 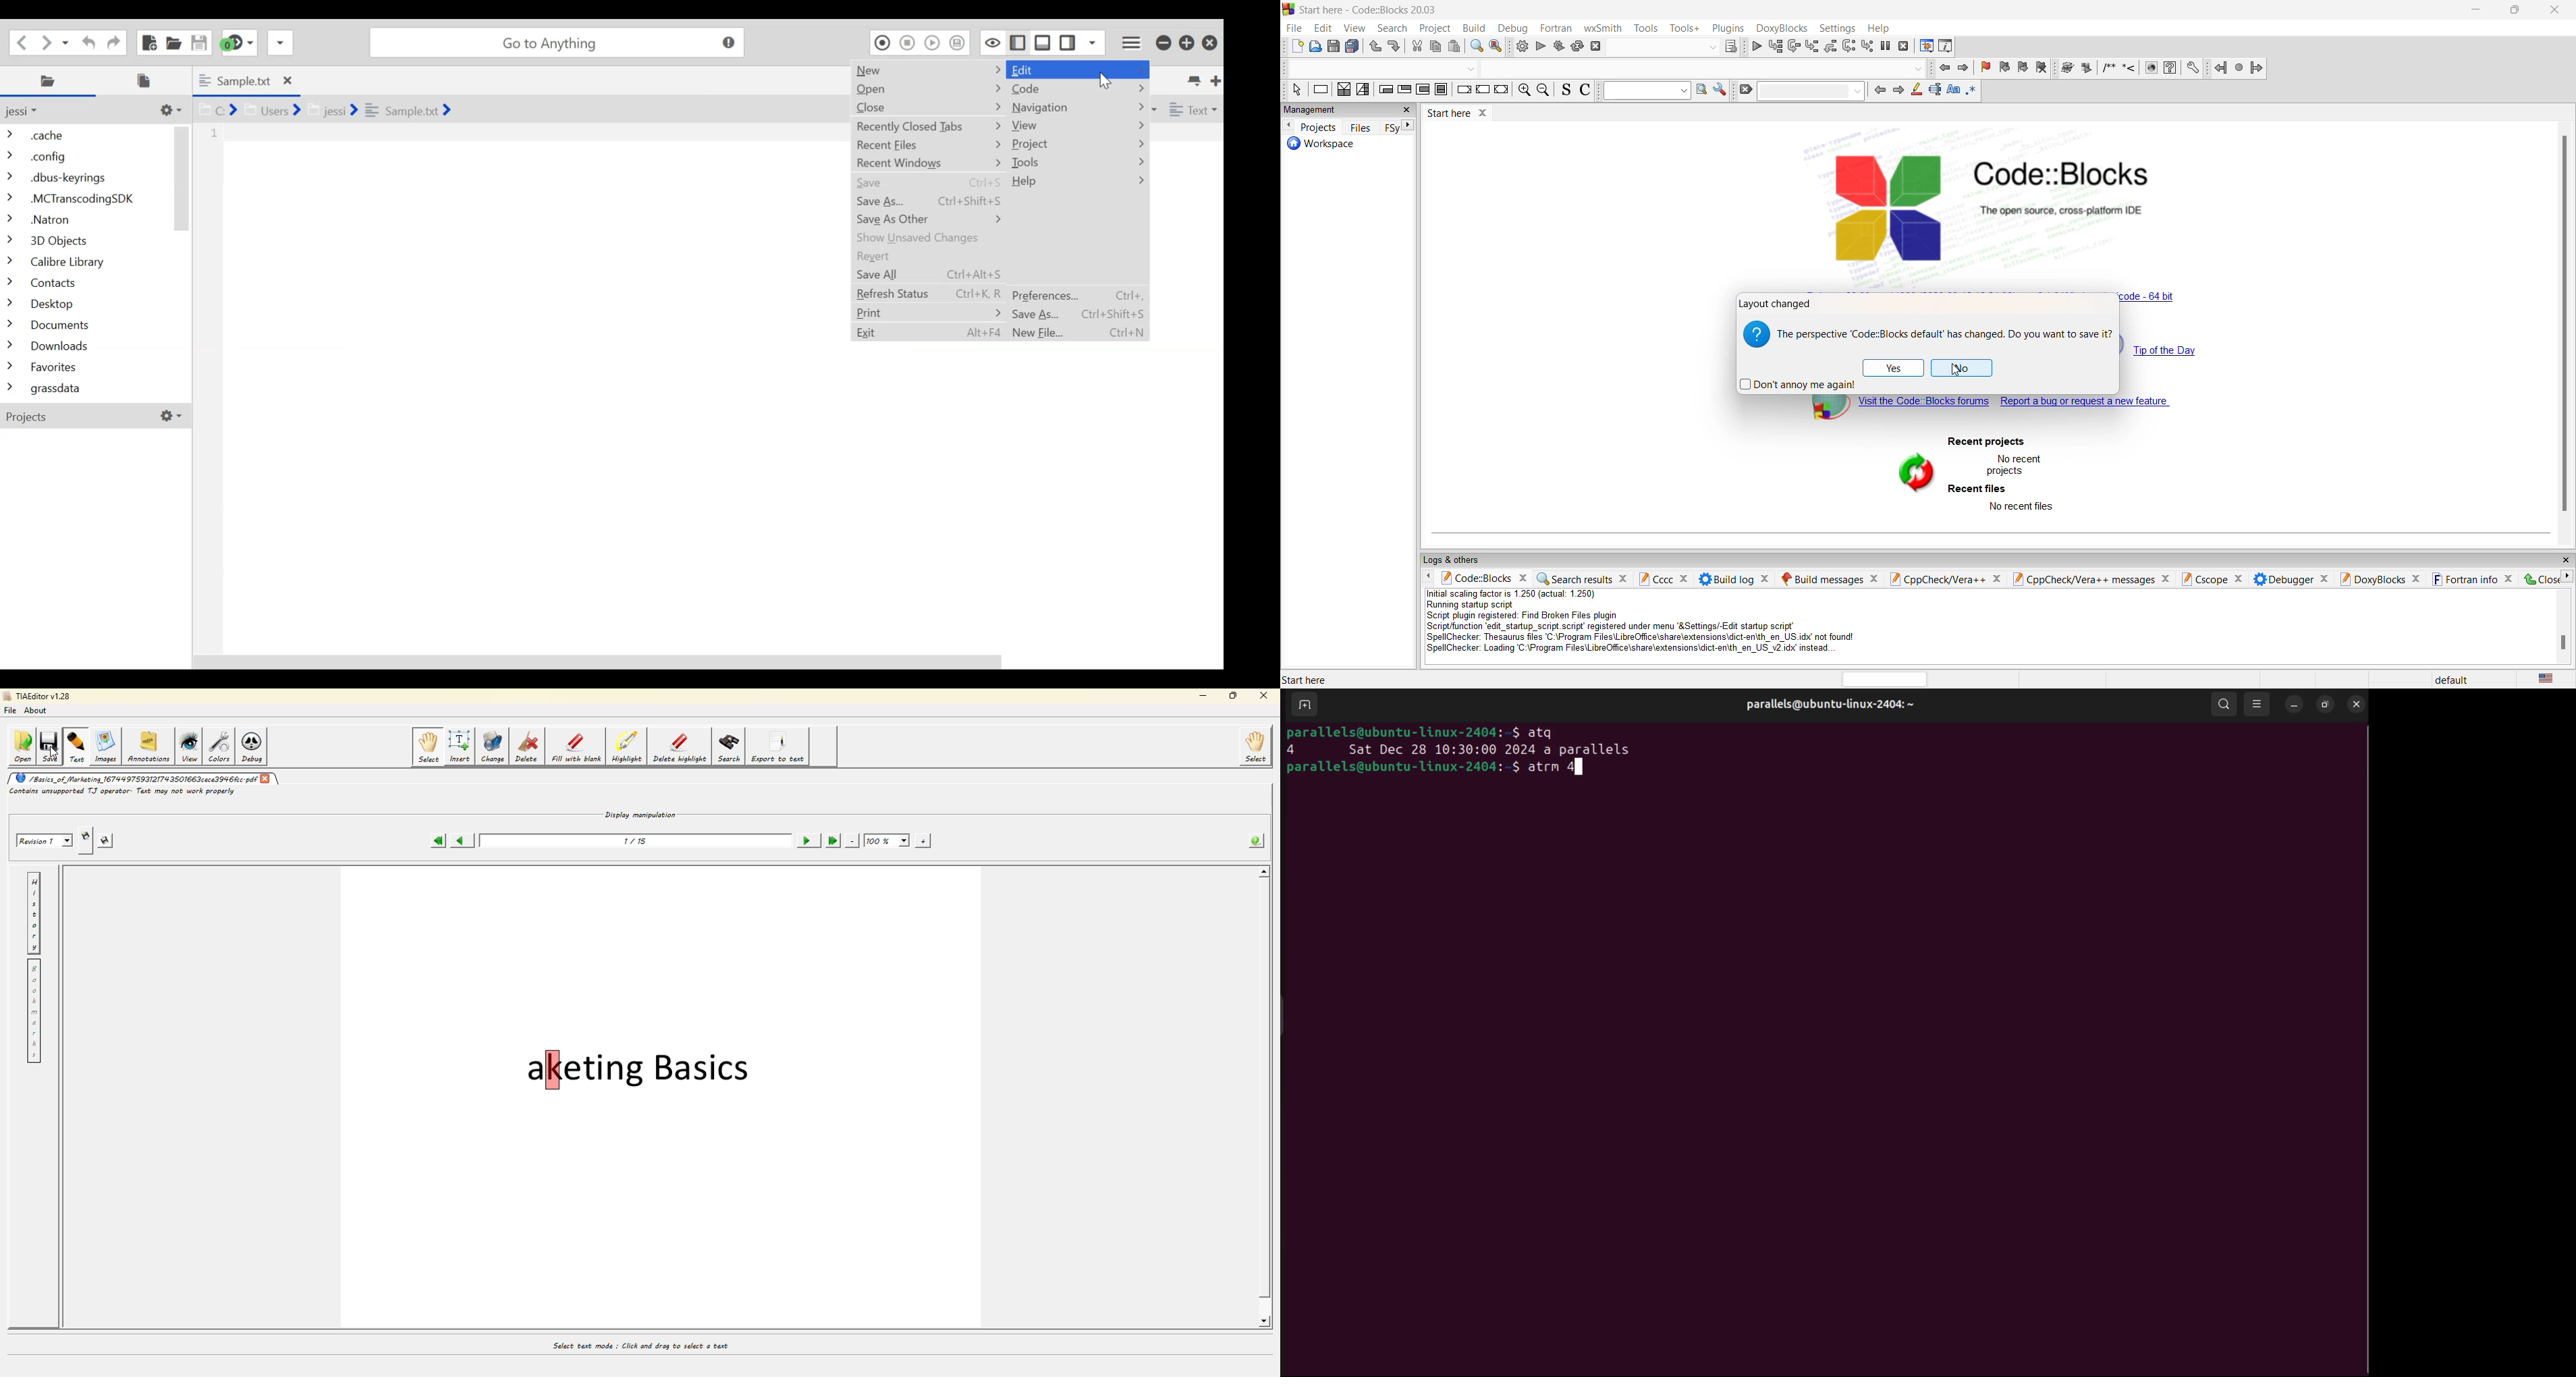 What do you see at coordinates (1338, 147) in the screenshot?
I see `workspace` at bounding box center [1338, 147].